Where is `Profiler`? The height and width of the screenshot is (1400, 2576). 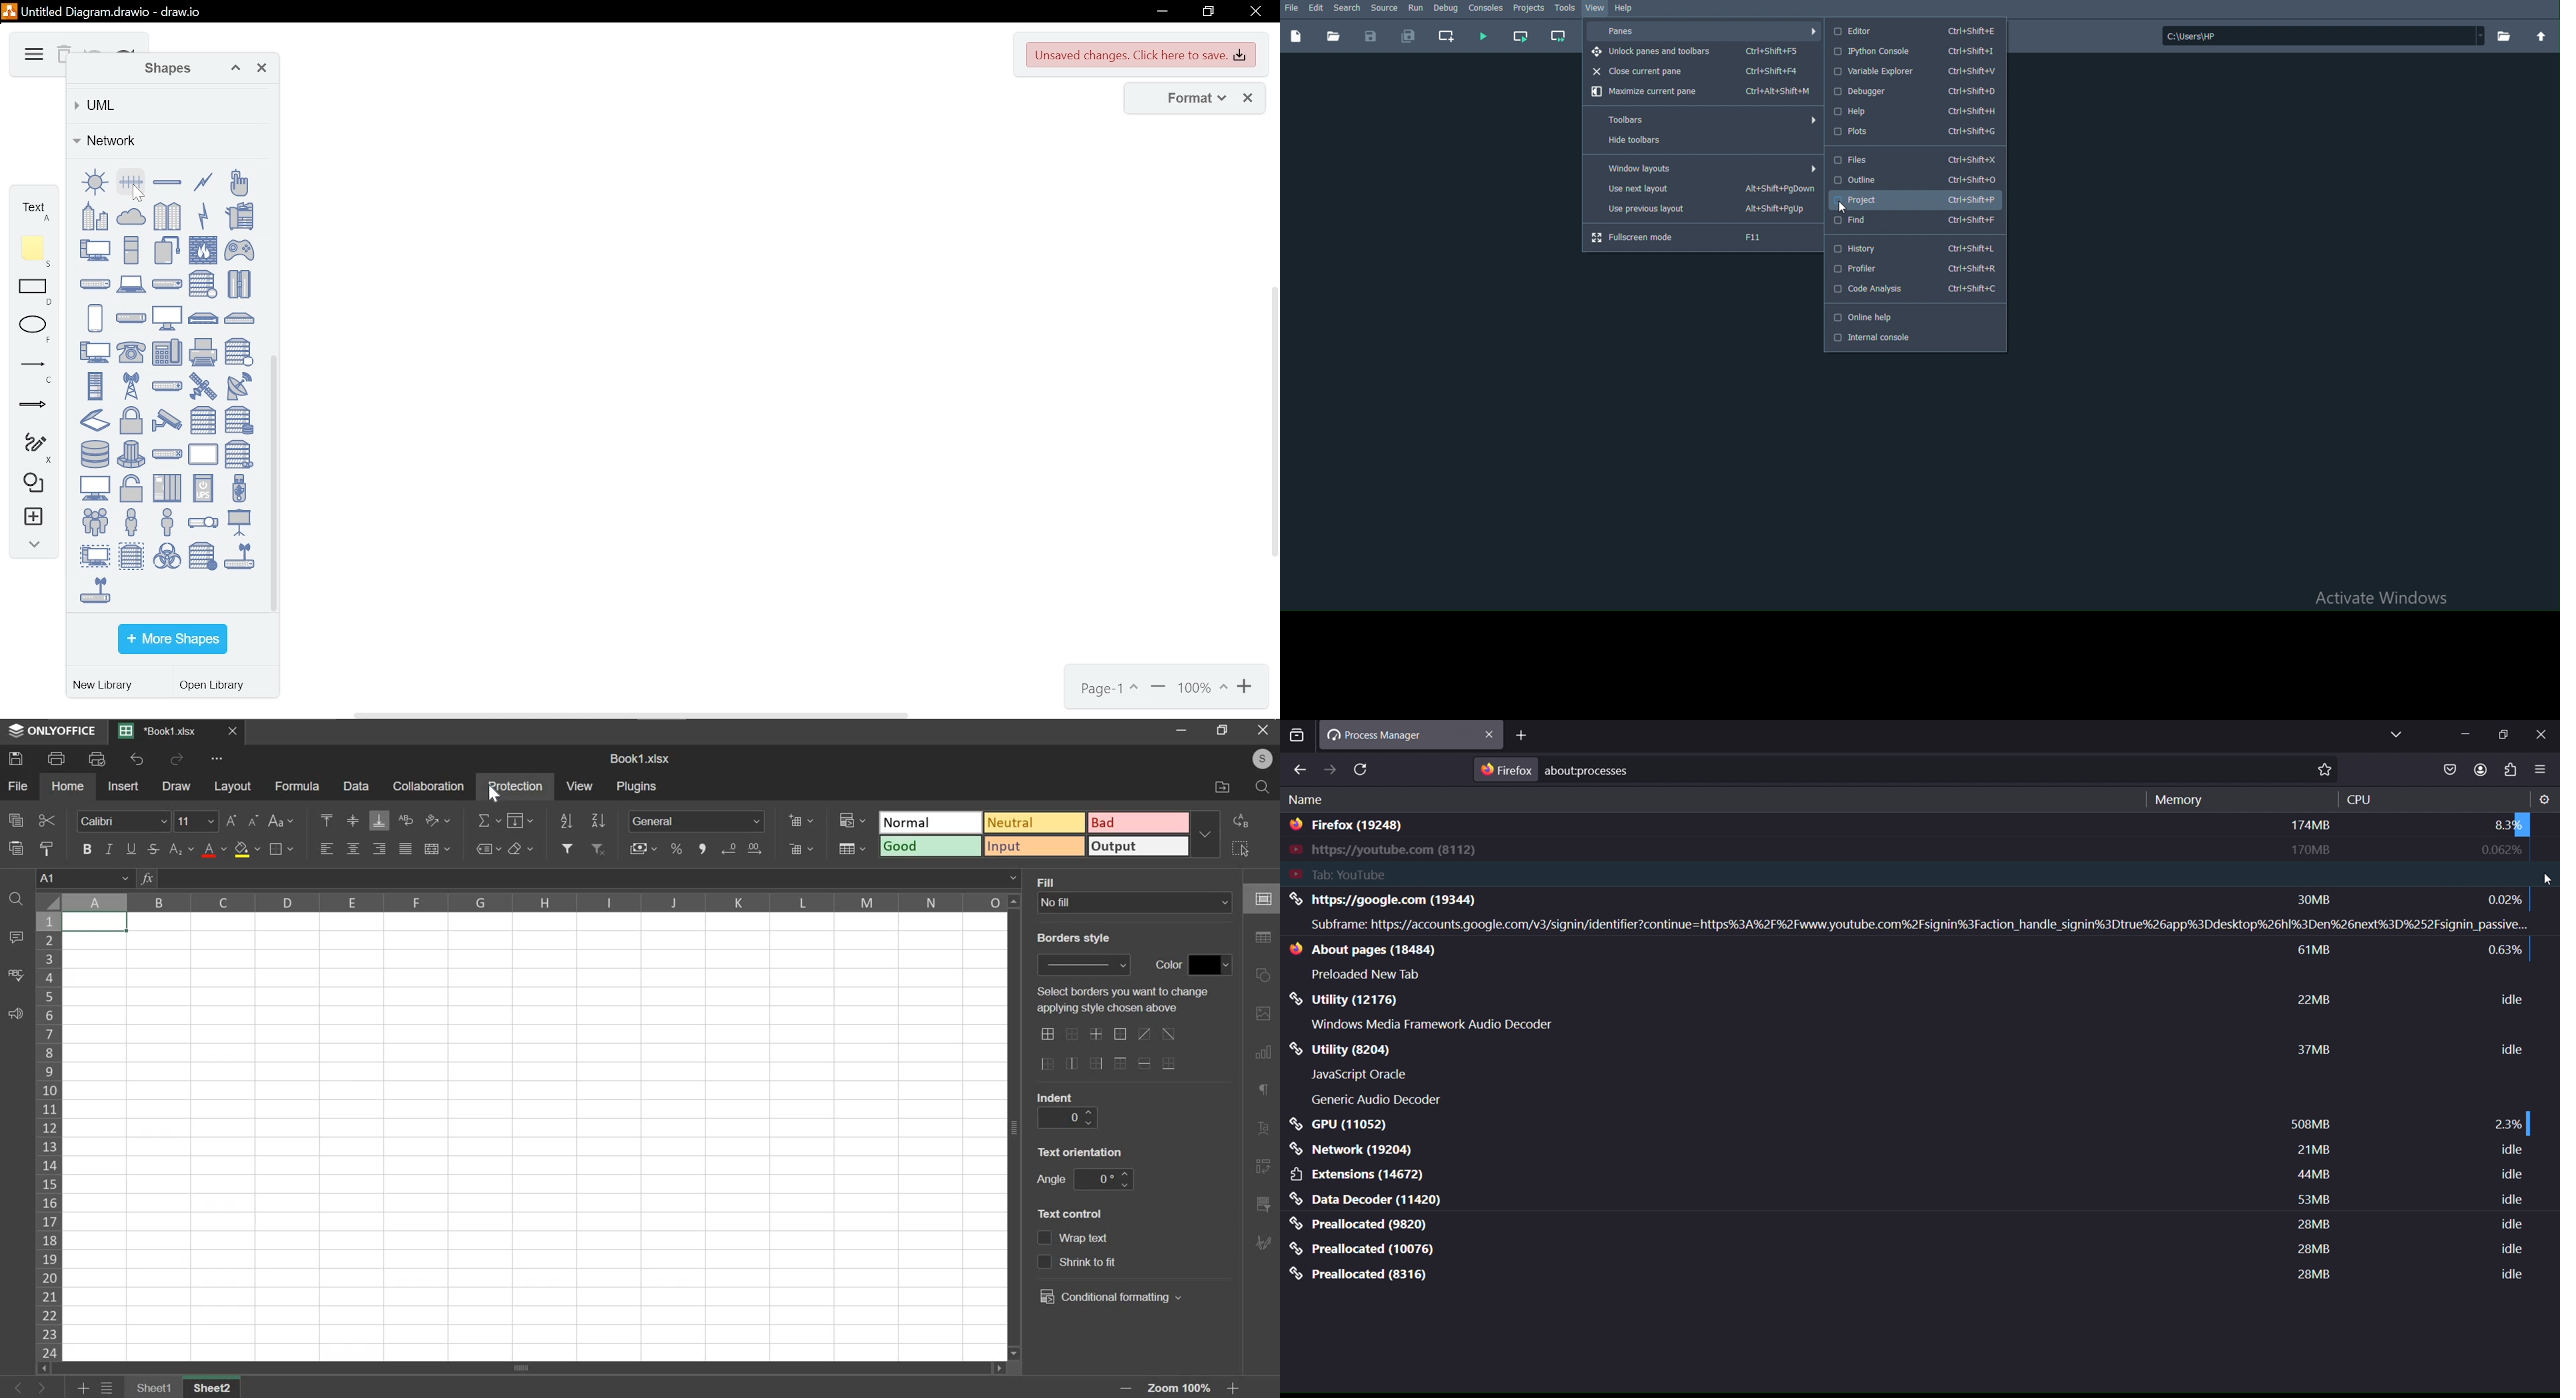 Profiler is located at coordinates (1912, 268).